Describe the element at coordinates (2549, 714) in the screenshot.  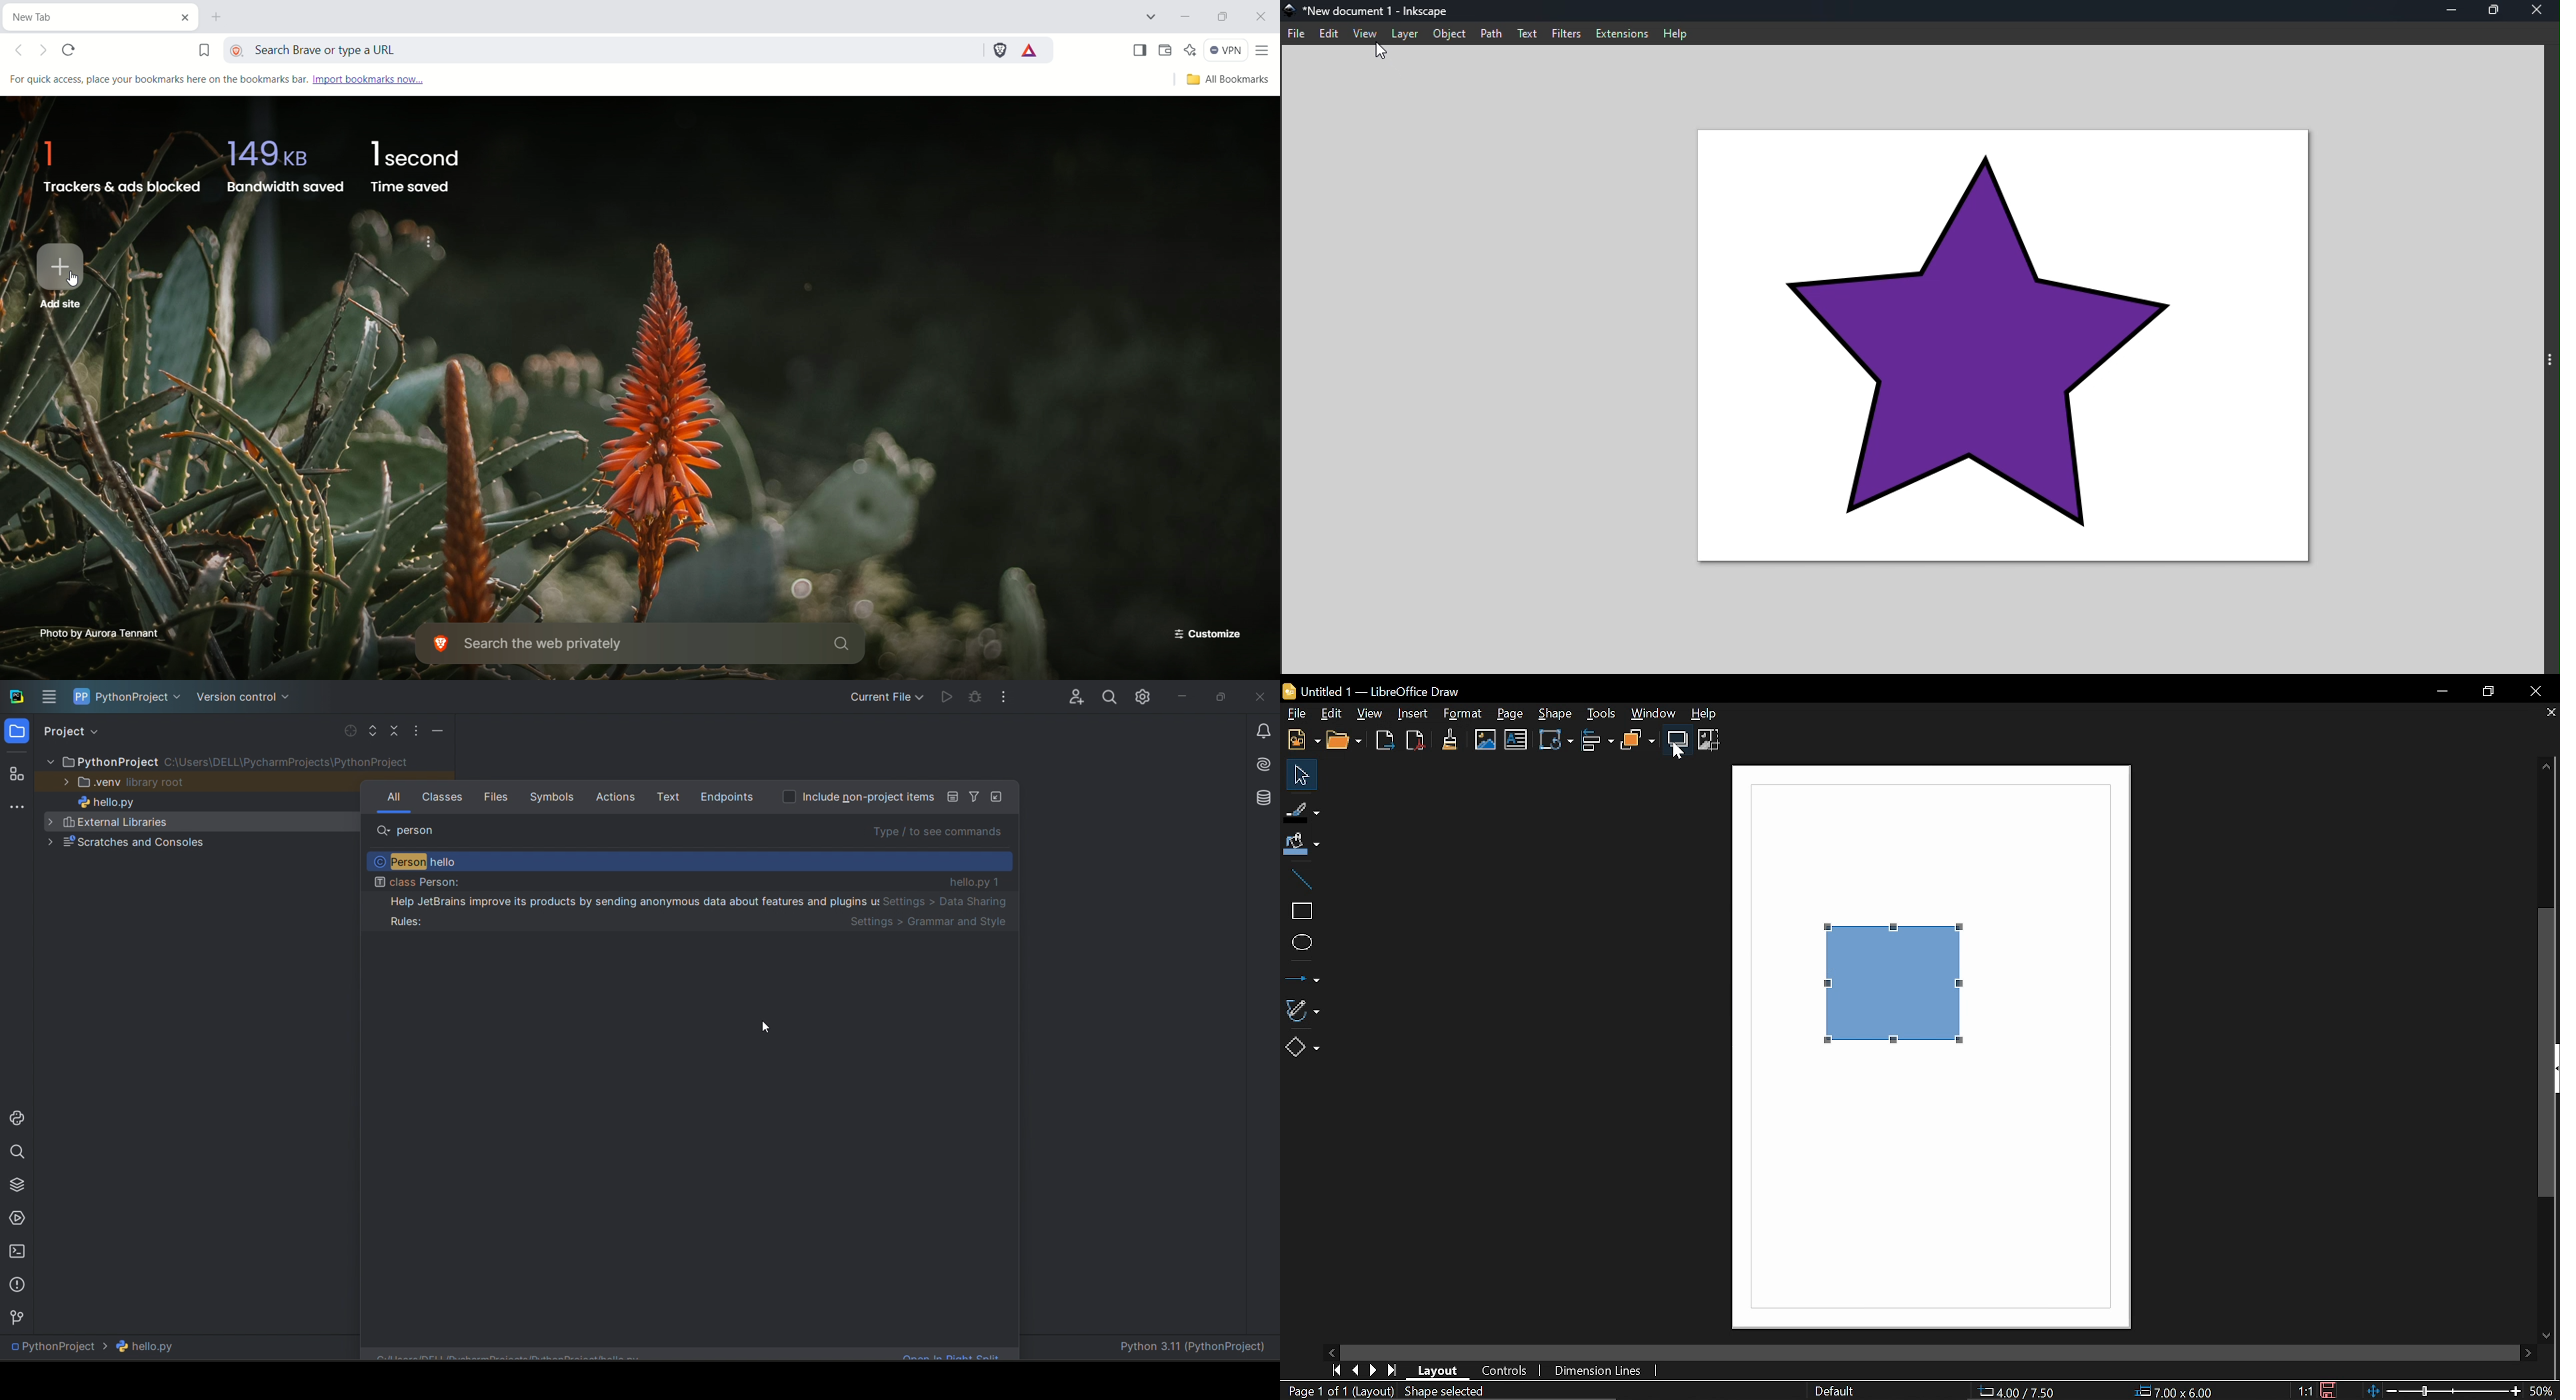
I see `Close page` at that location.